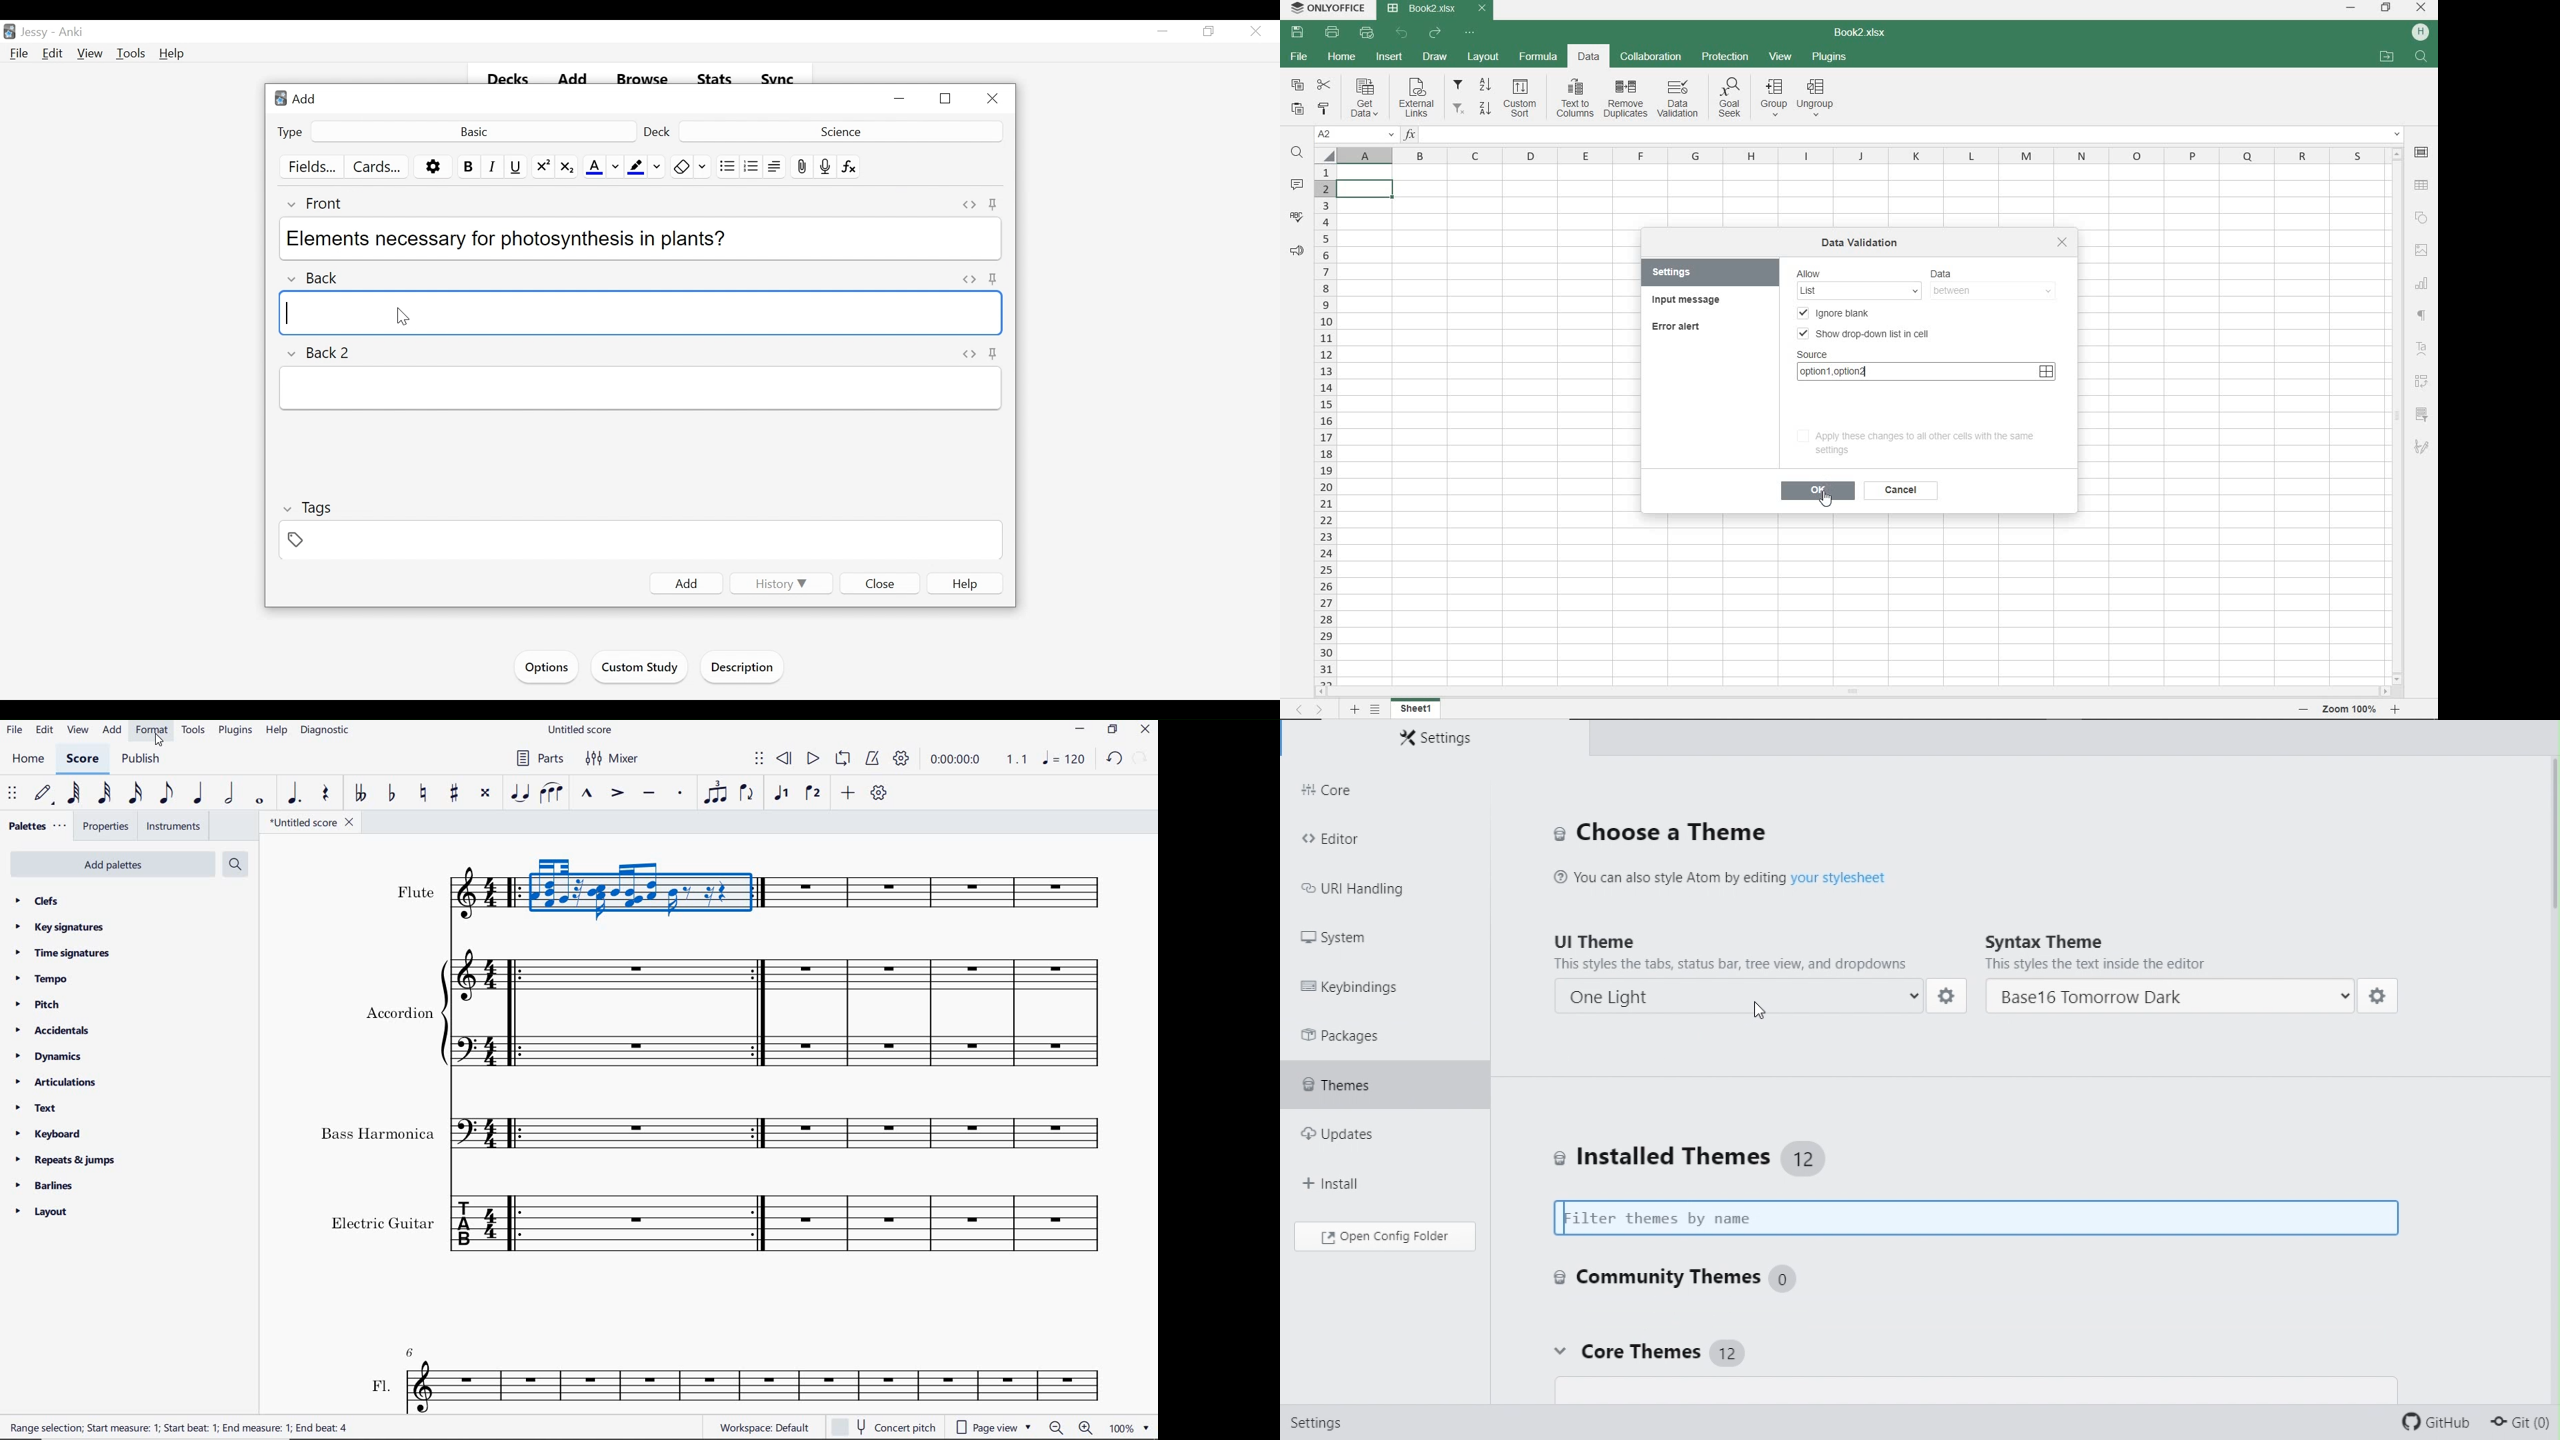  I want to click on Elements necessary for photosynthesis in plants?, so click(638, 237).